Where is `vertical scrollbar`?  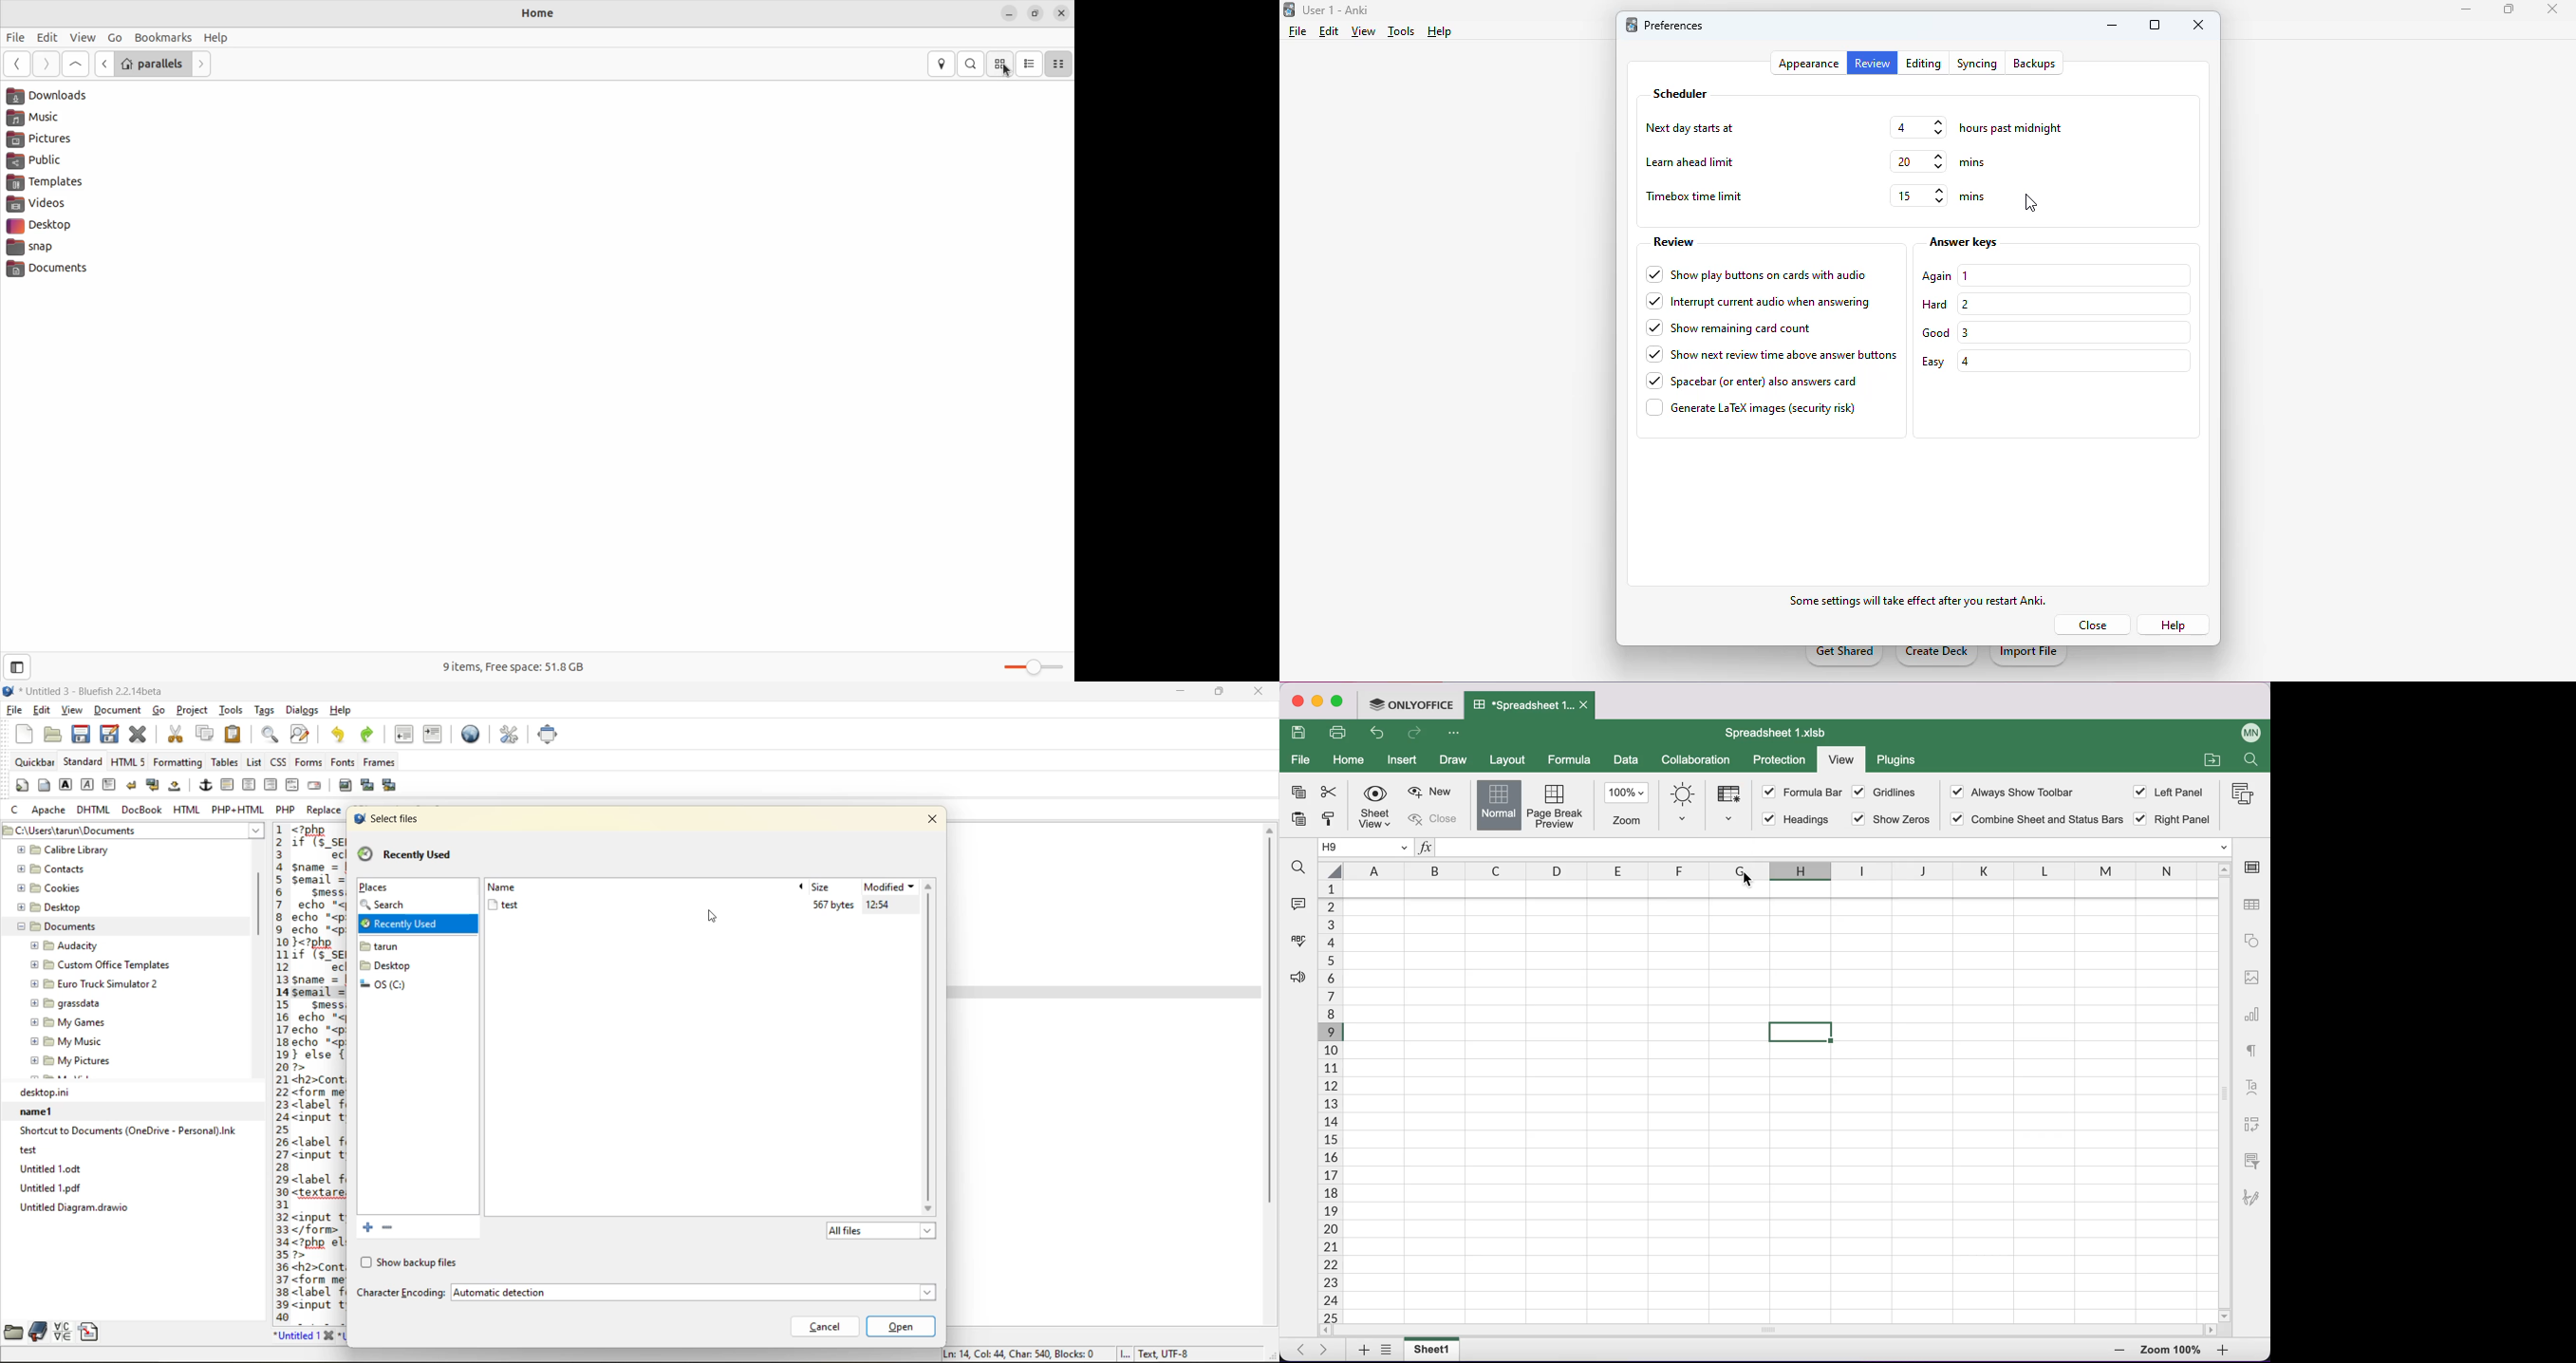 vertical scrollbar is located at coordinates (933, 1046).